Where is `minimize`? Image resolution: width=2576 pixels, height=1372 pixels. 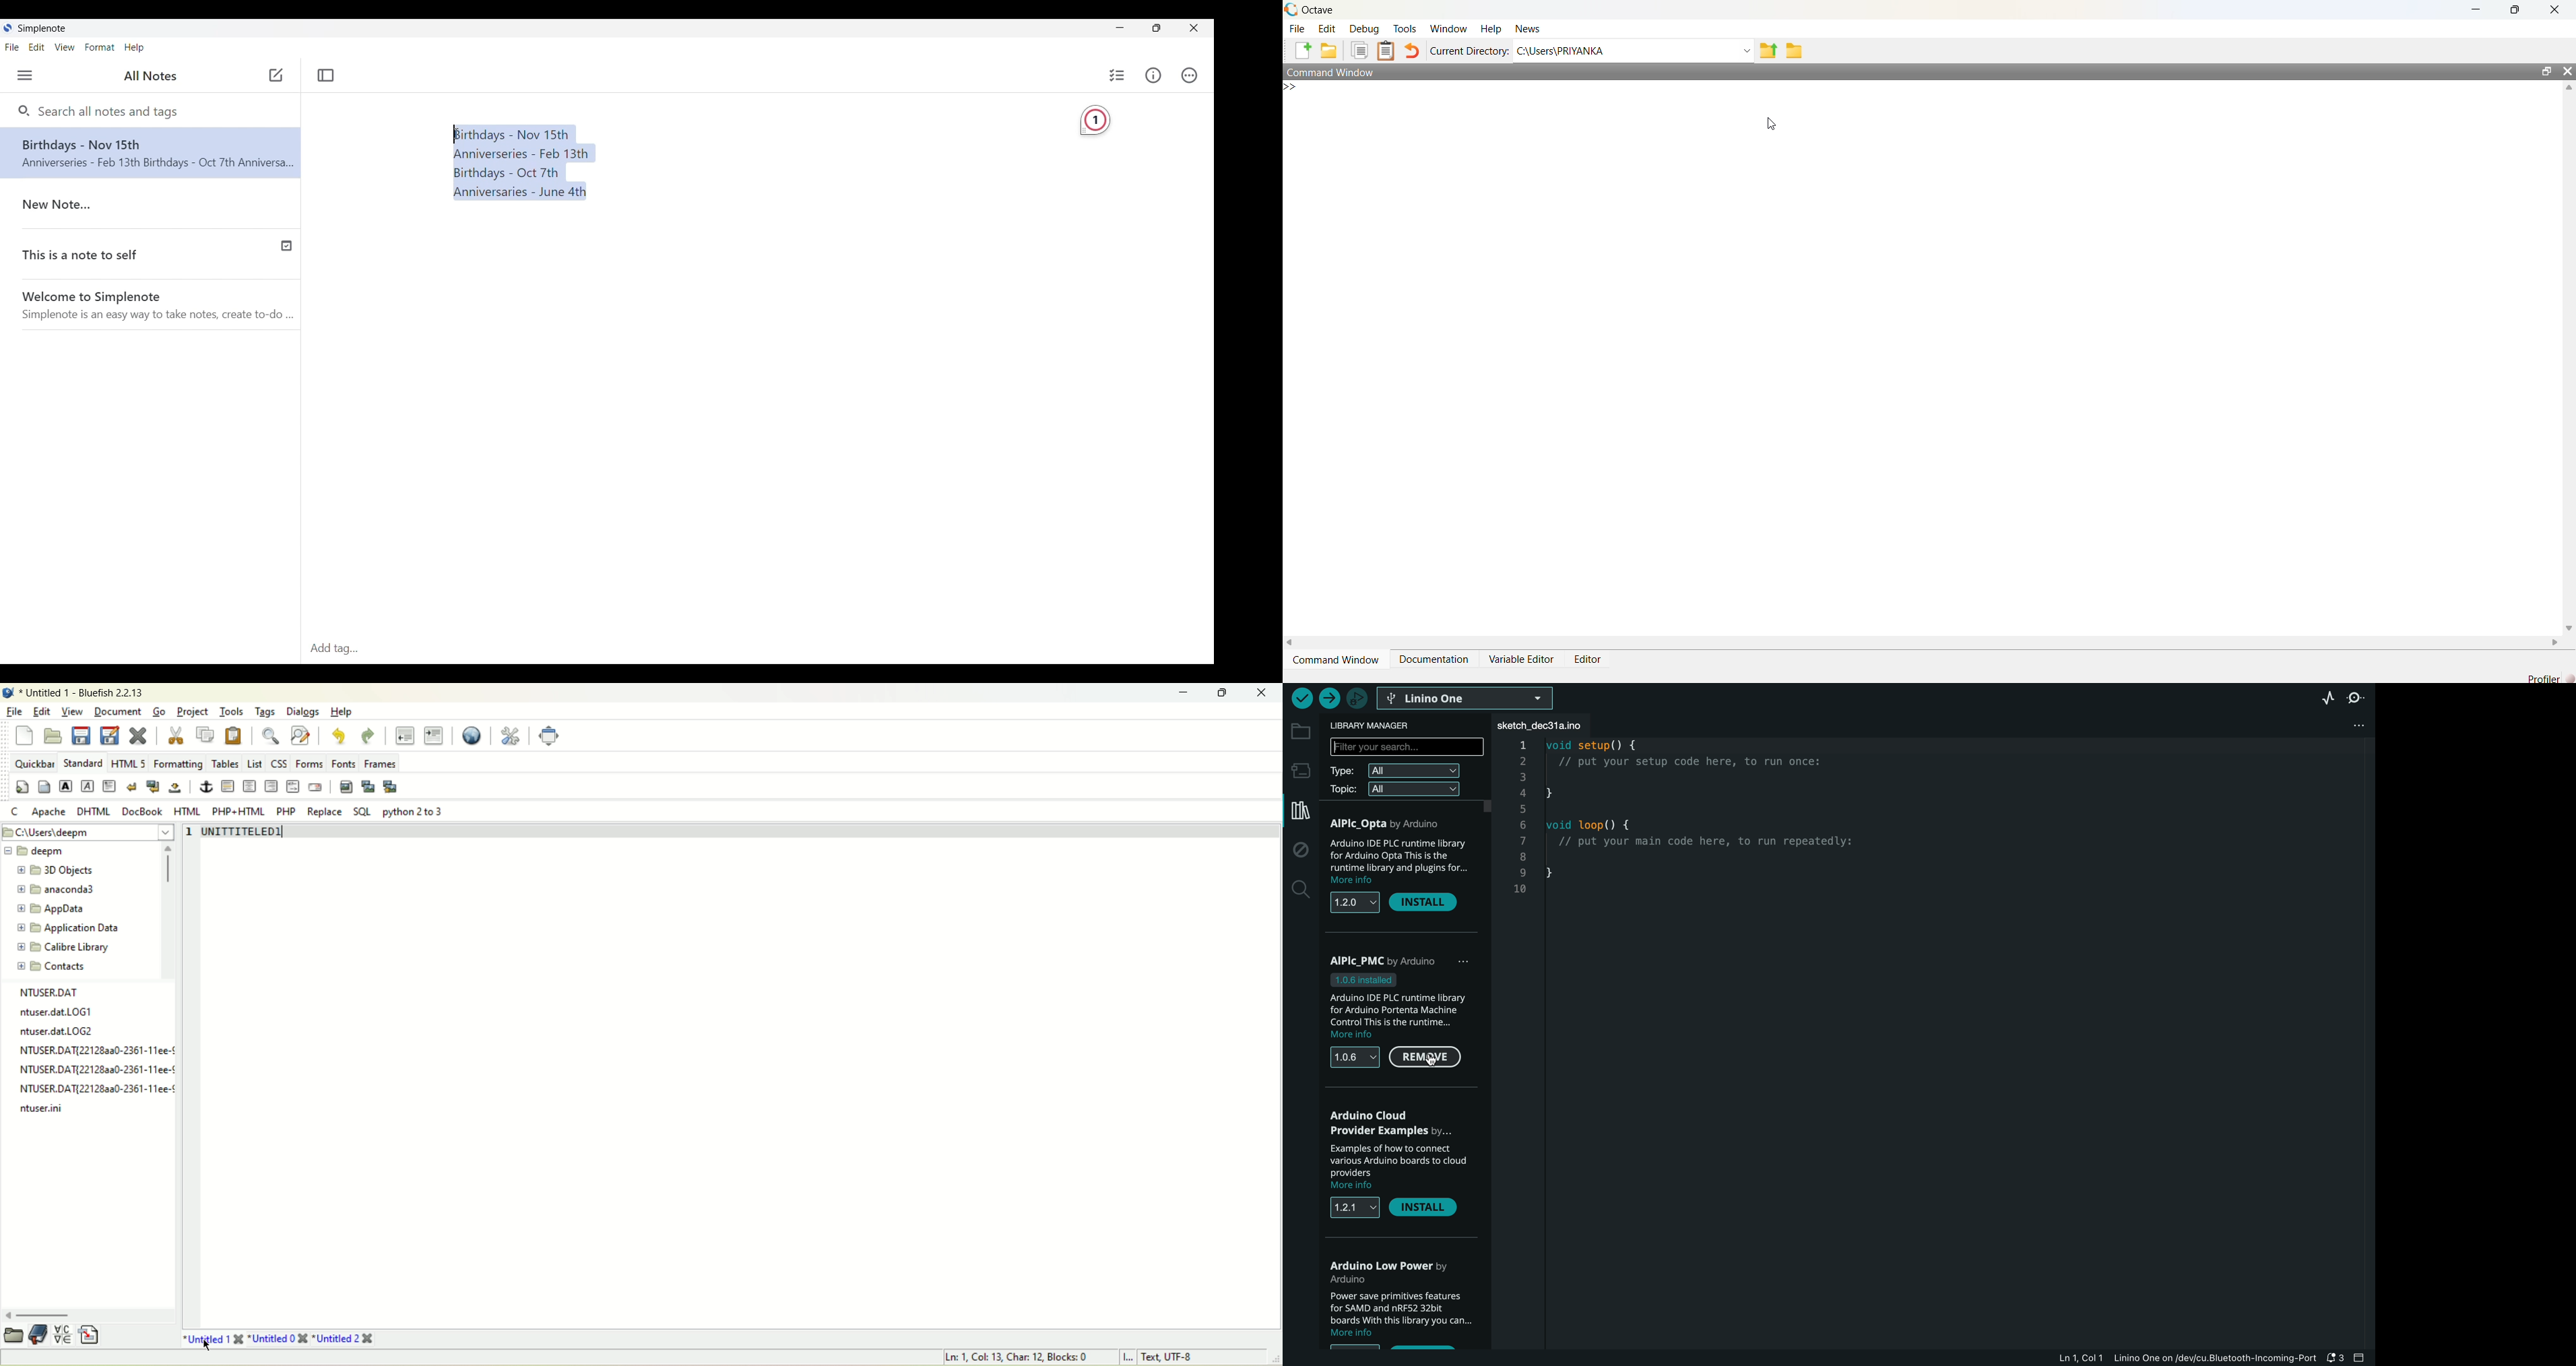 minimize is located at coordinates (1186, 691).